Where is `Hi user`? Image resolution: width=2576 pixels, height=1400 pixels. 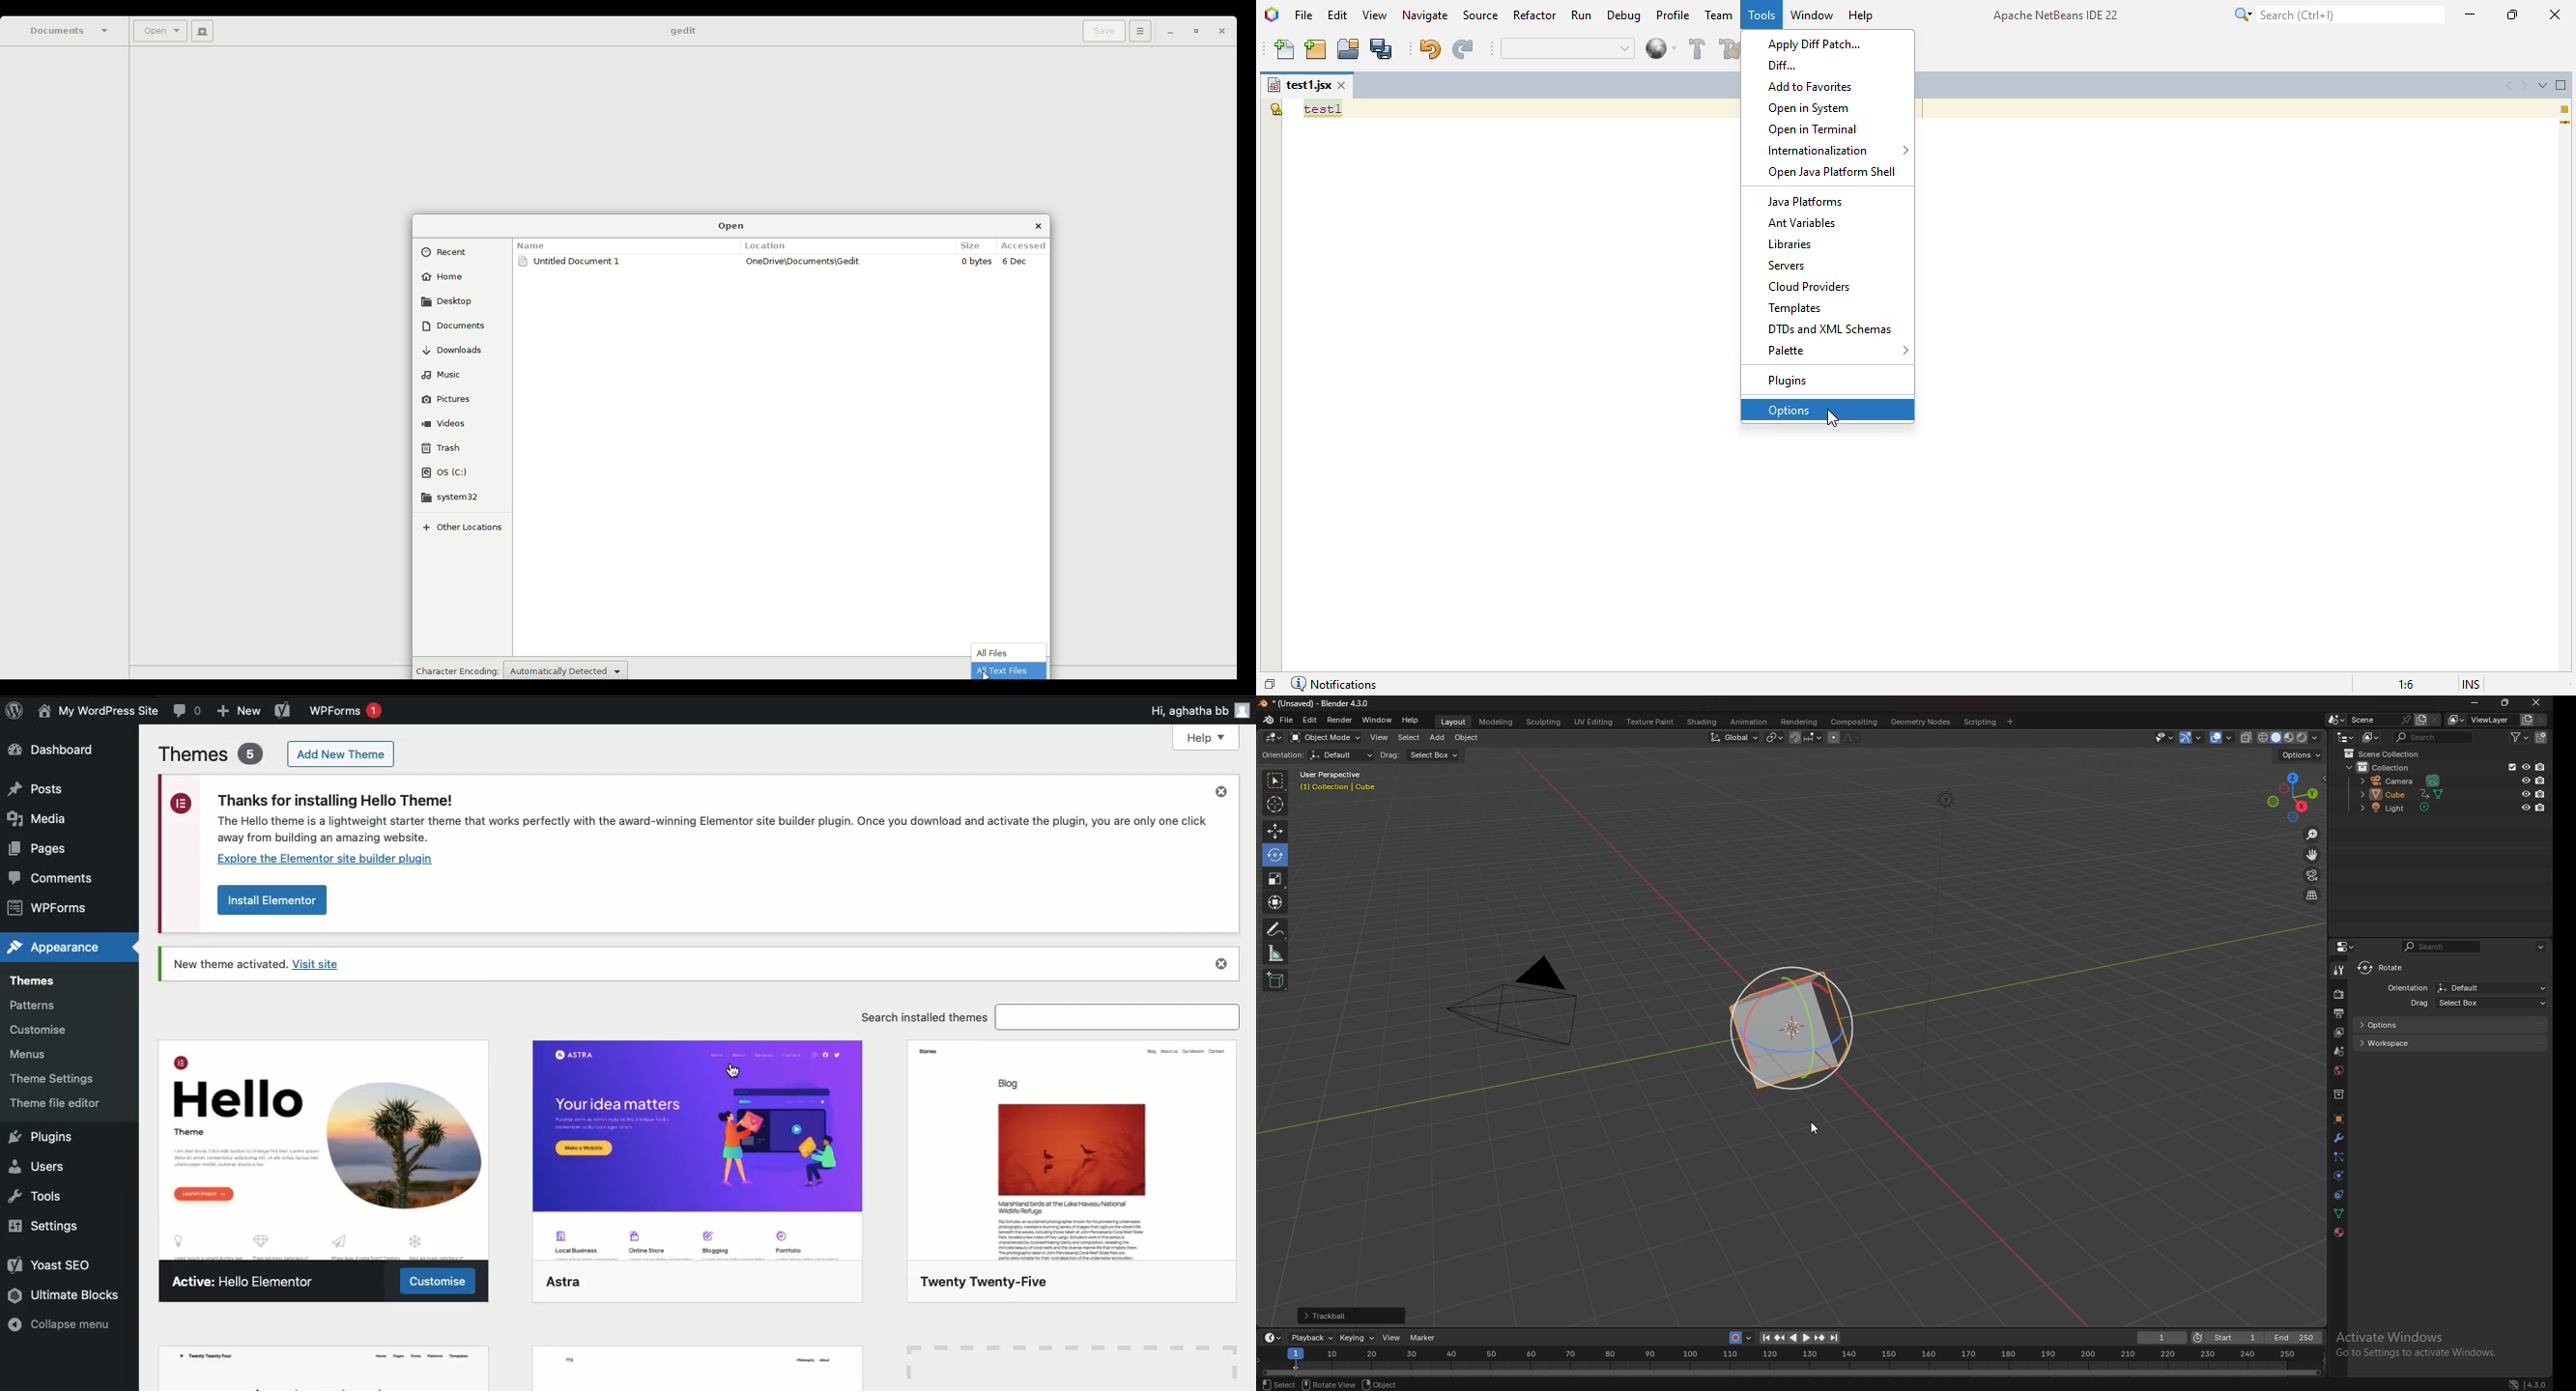
Hi user is located at coordinates (1202, 709).